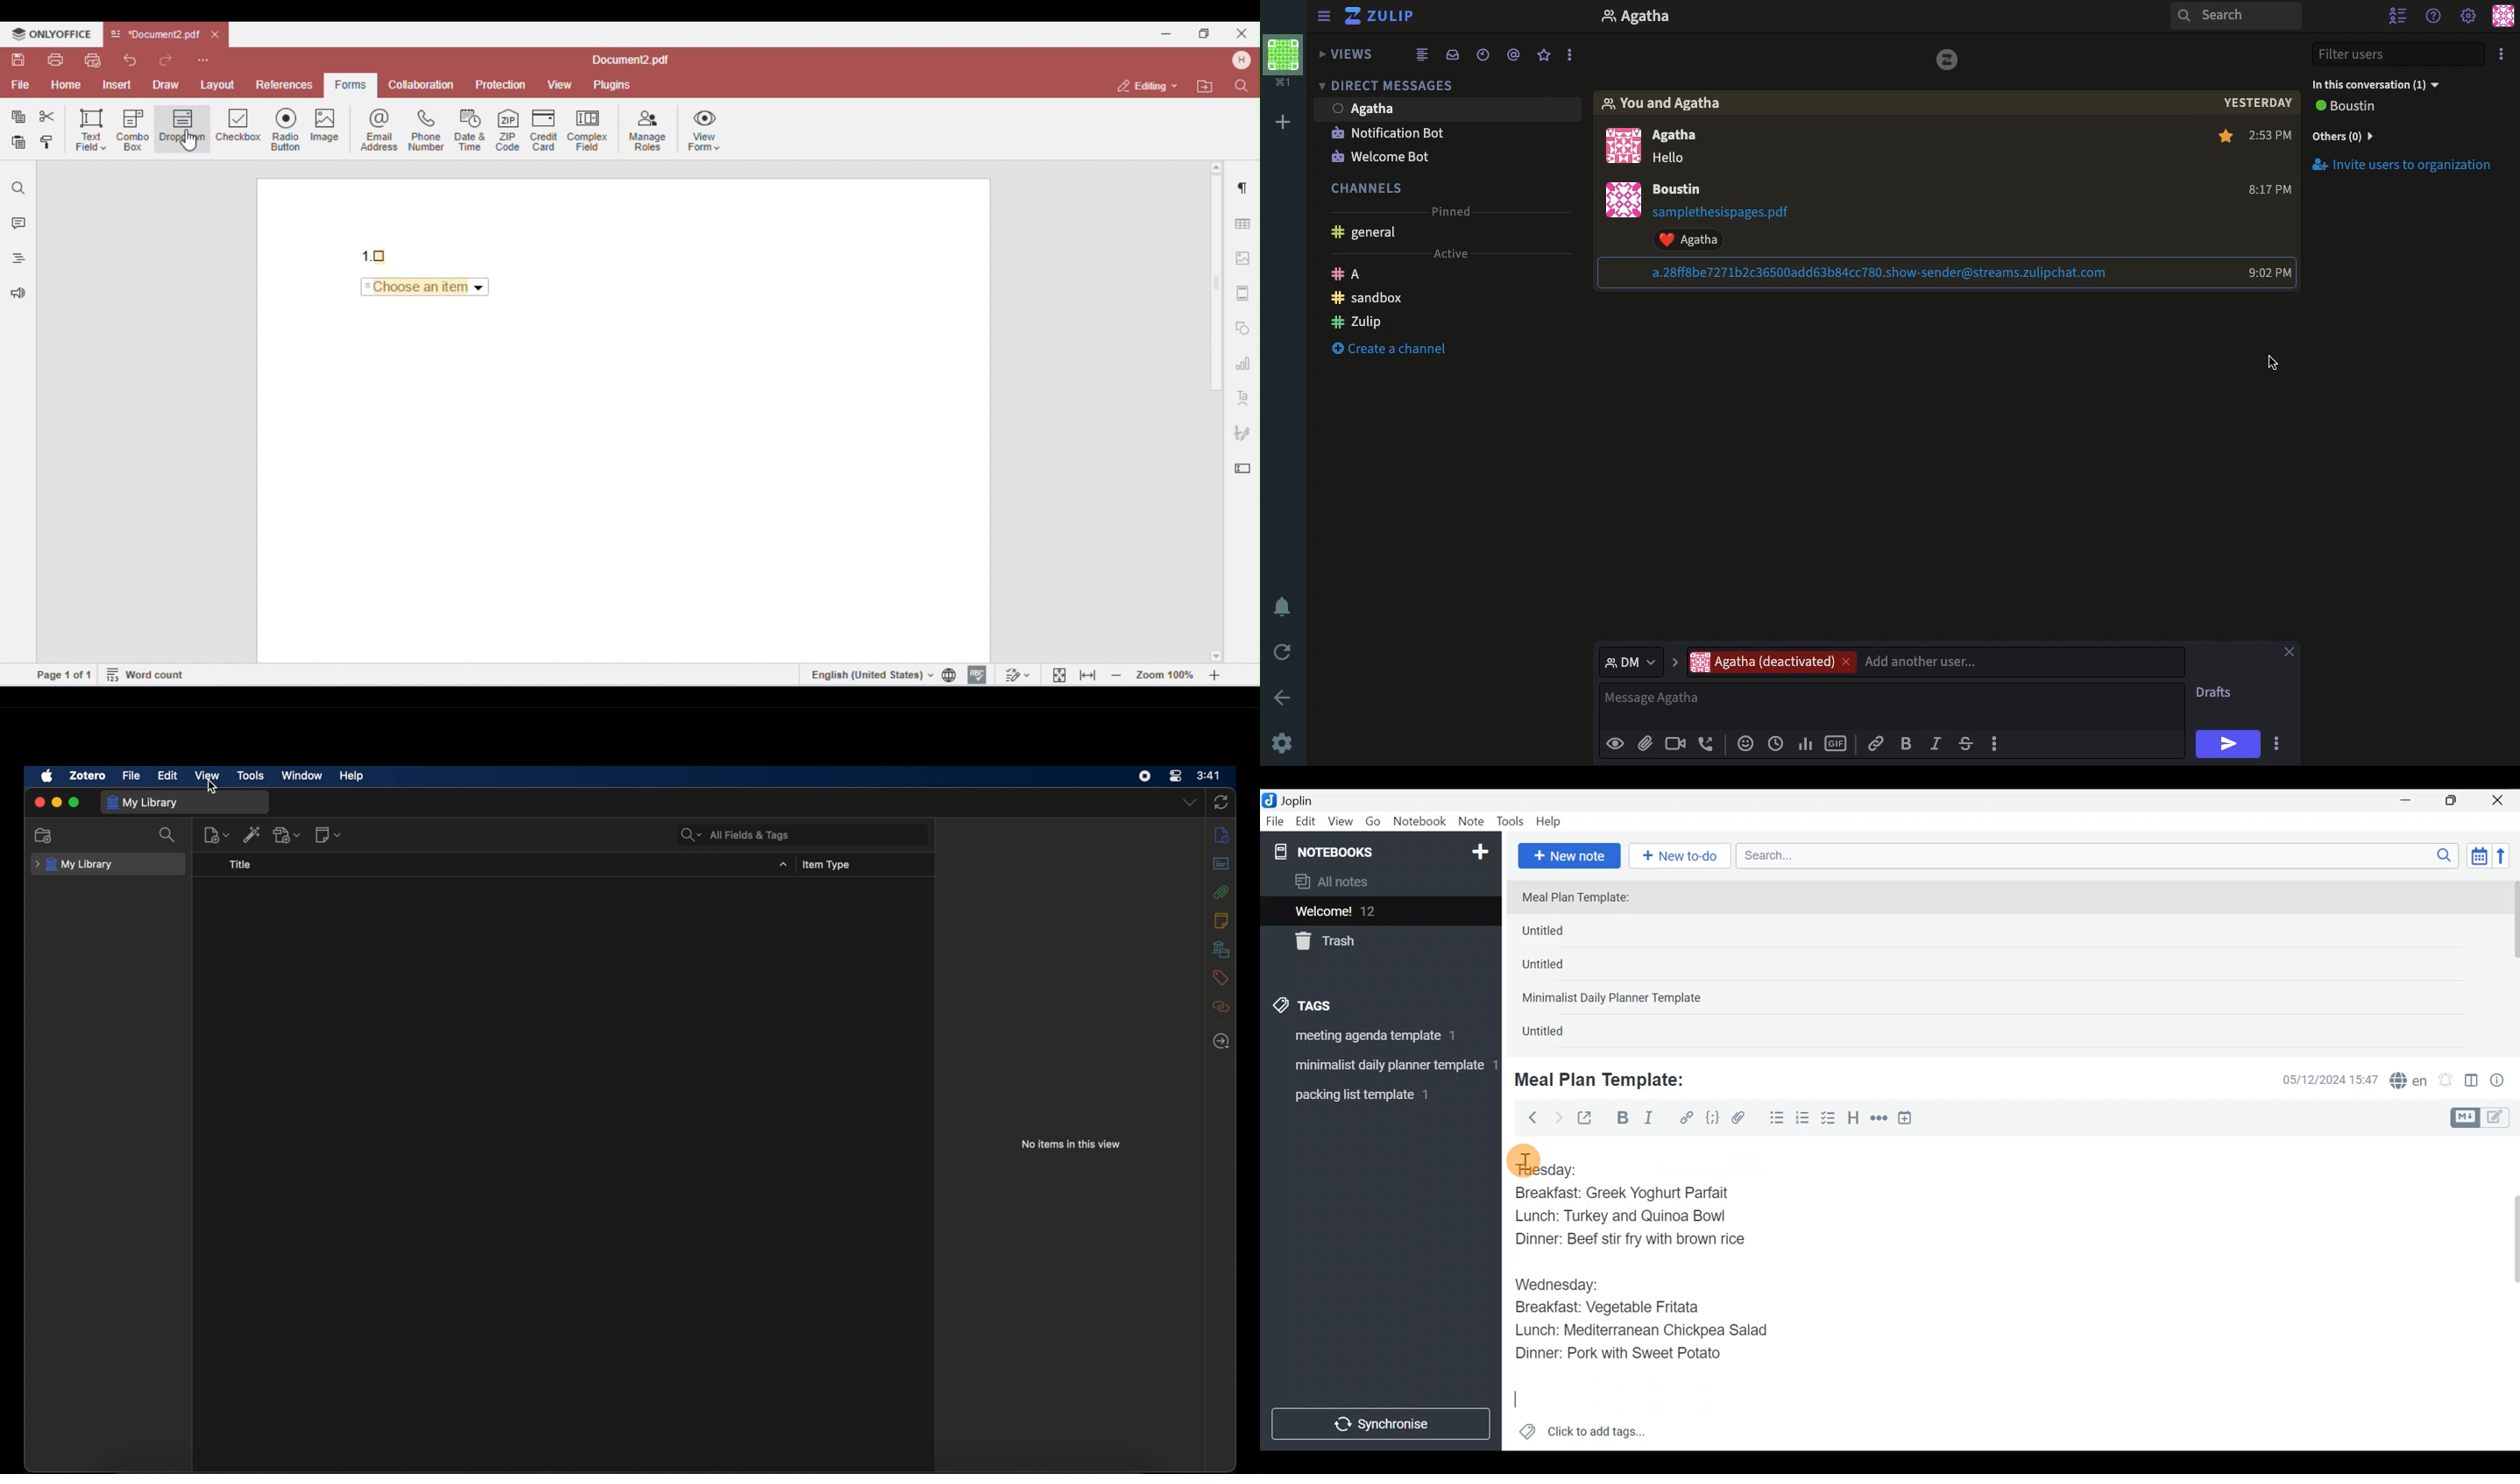 The width and height of the screenshot is (2520, 1484). Describe the element at coordinates (1622, 1120) in the screenshot. I see `Bold` at that location.